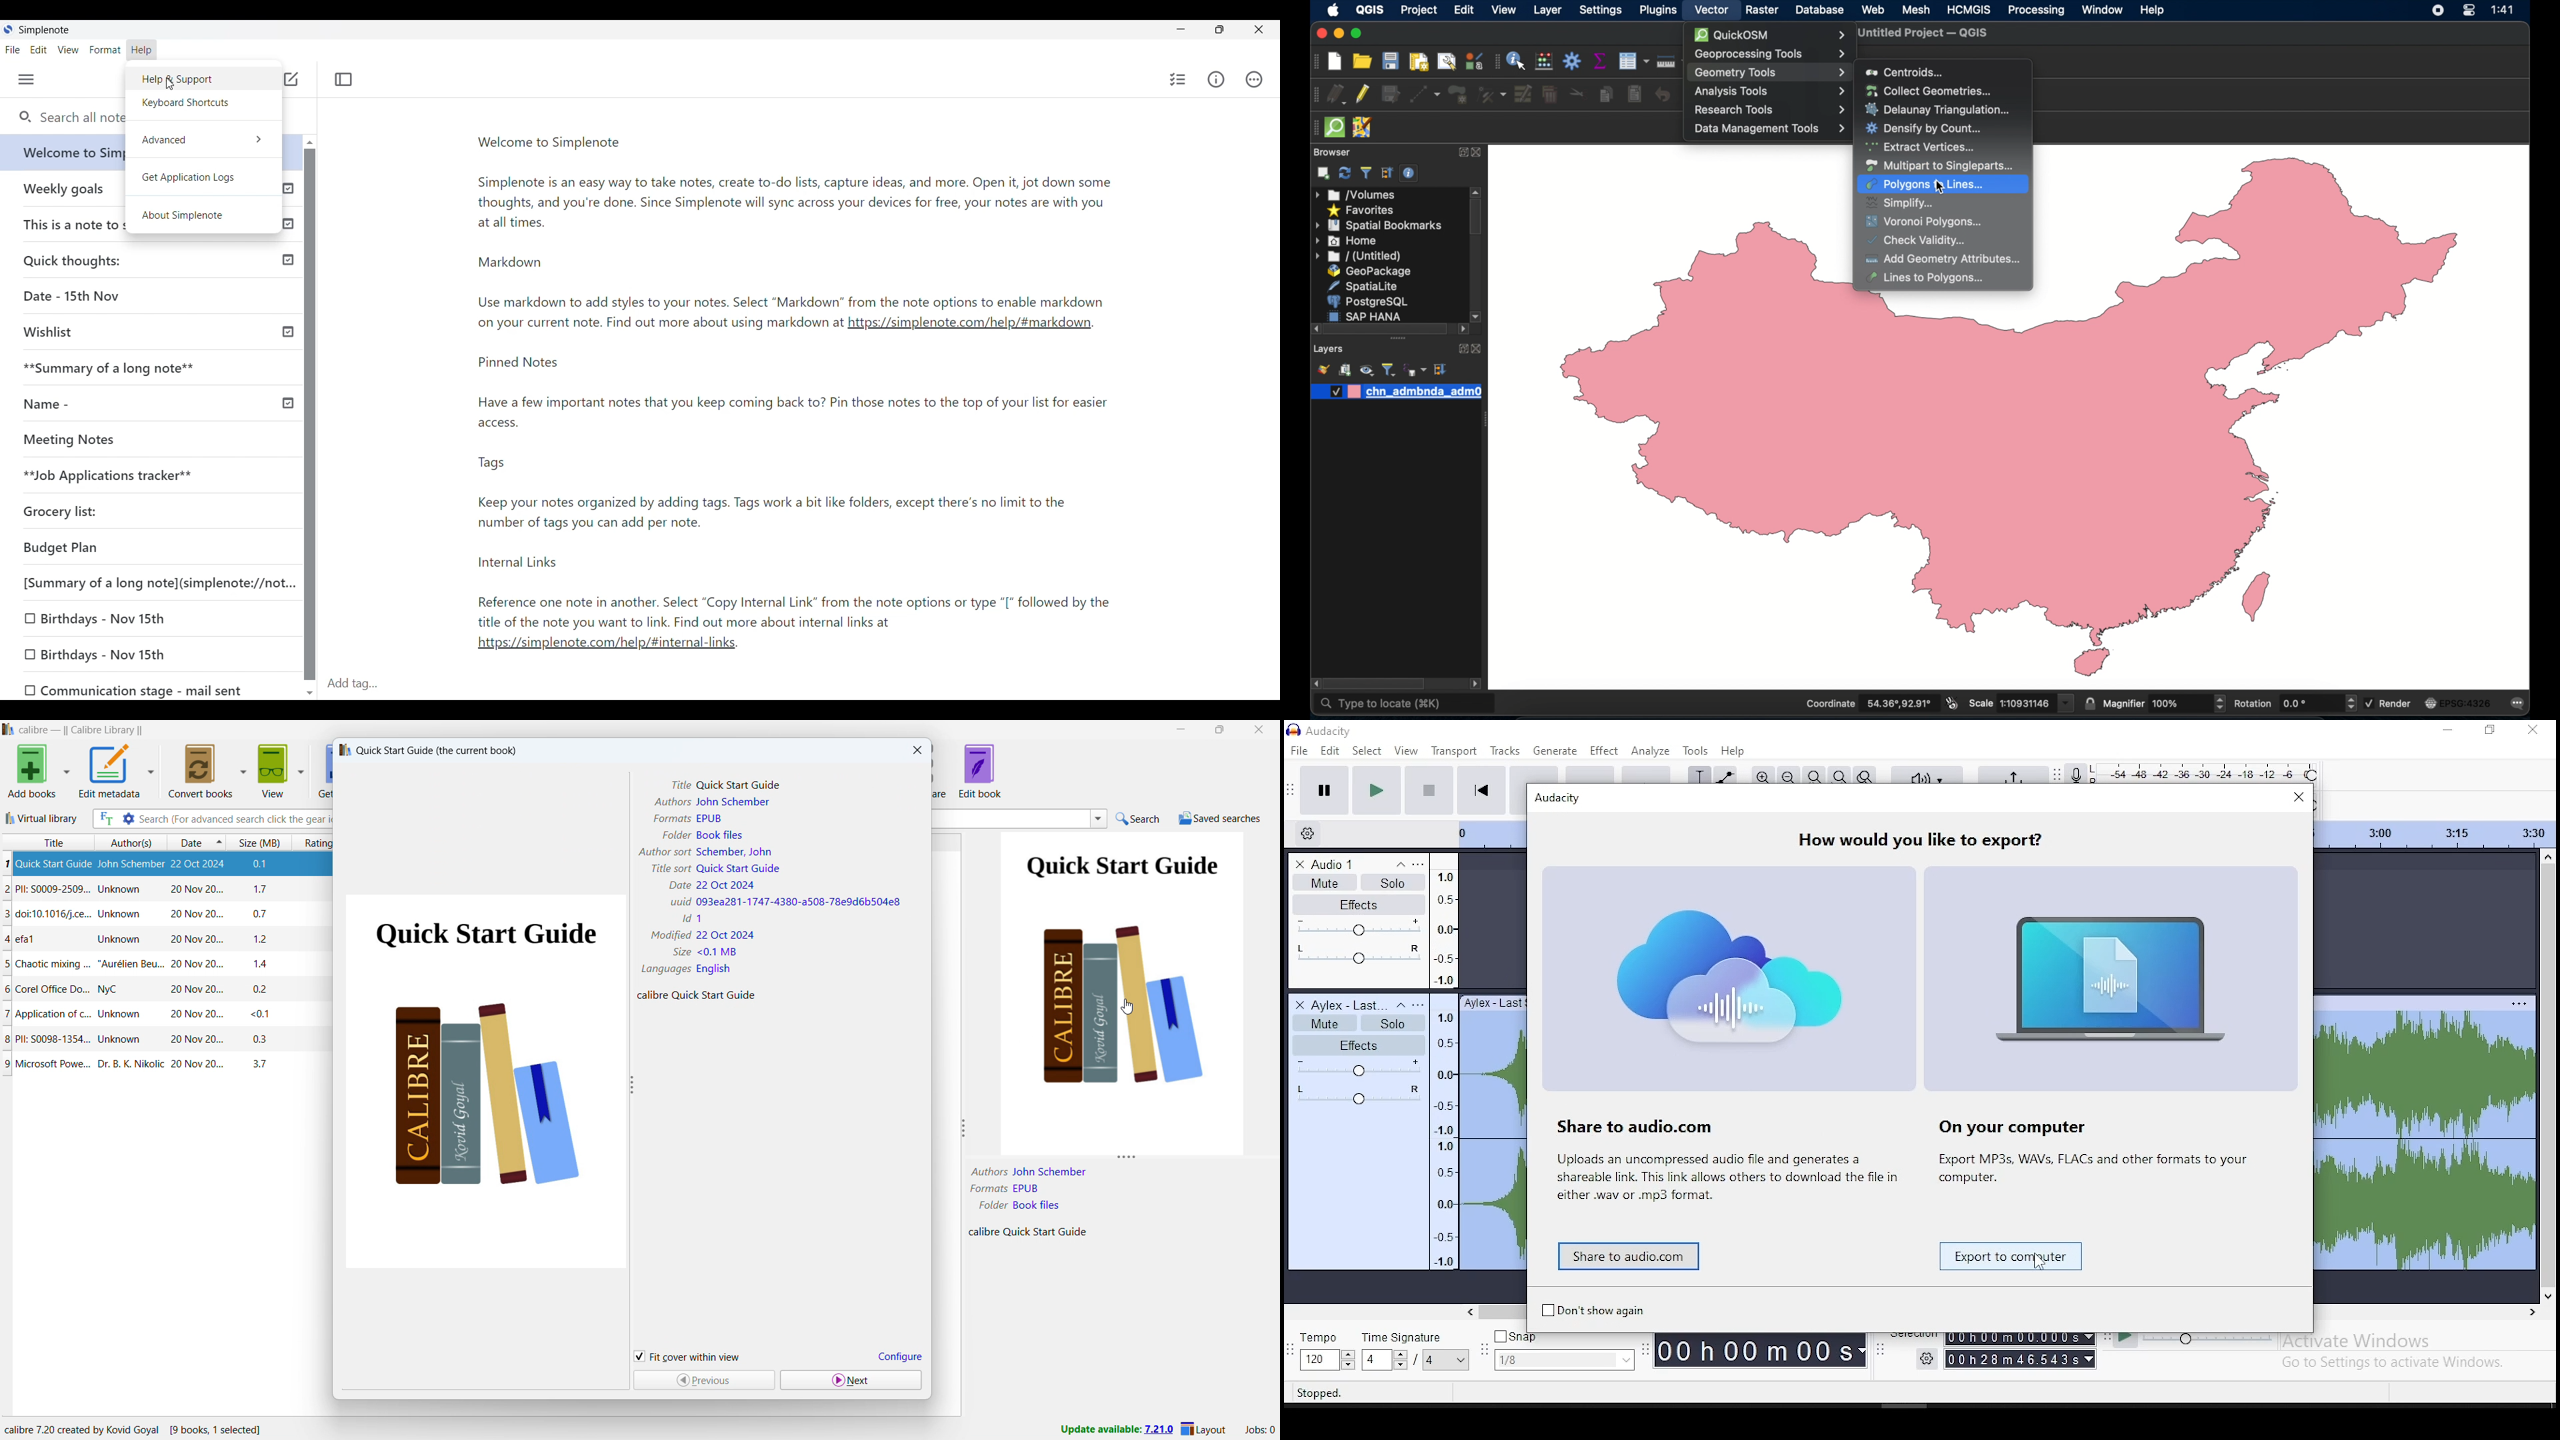 Image resolution: width=2576 pixels, height=1456 pixels. What do you see at coordinates (1321, 789) in the screenshot?
I see `pause` at bounding box center [1321, 789].